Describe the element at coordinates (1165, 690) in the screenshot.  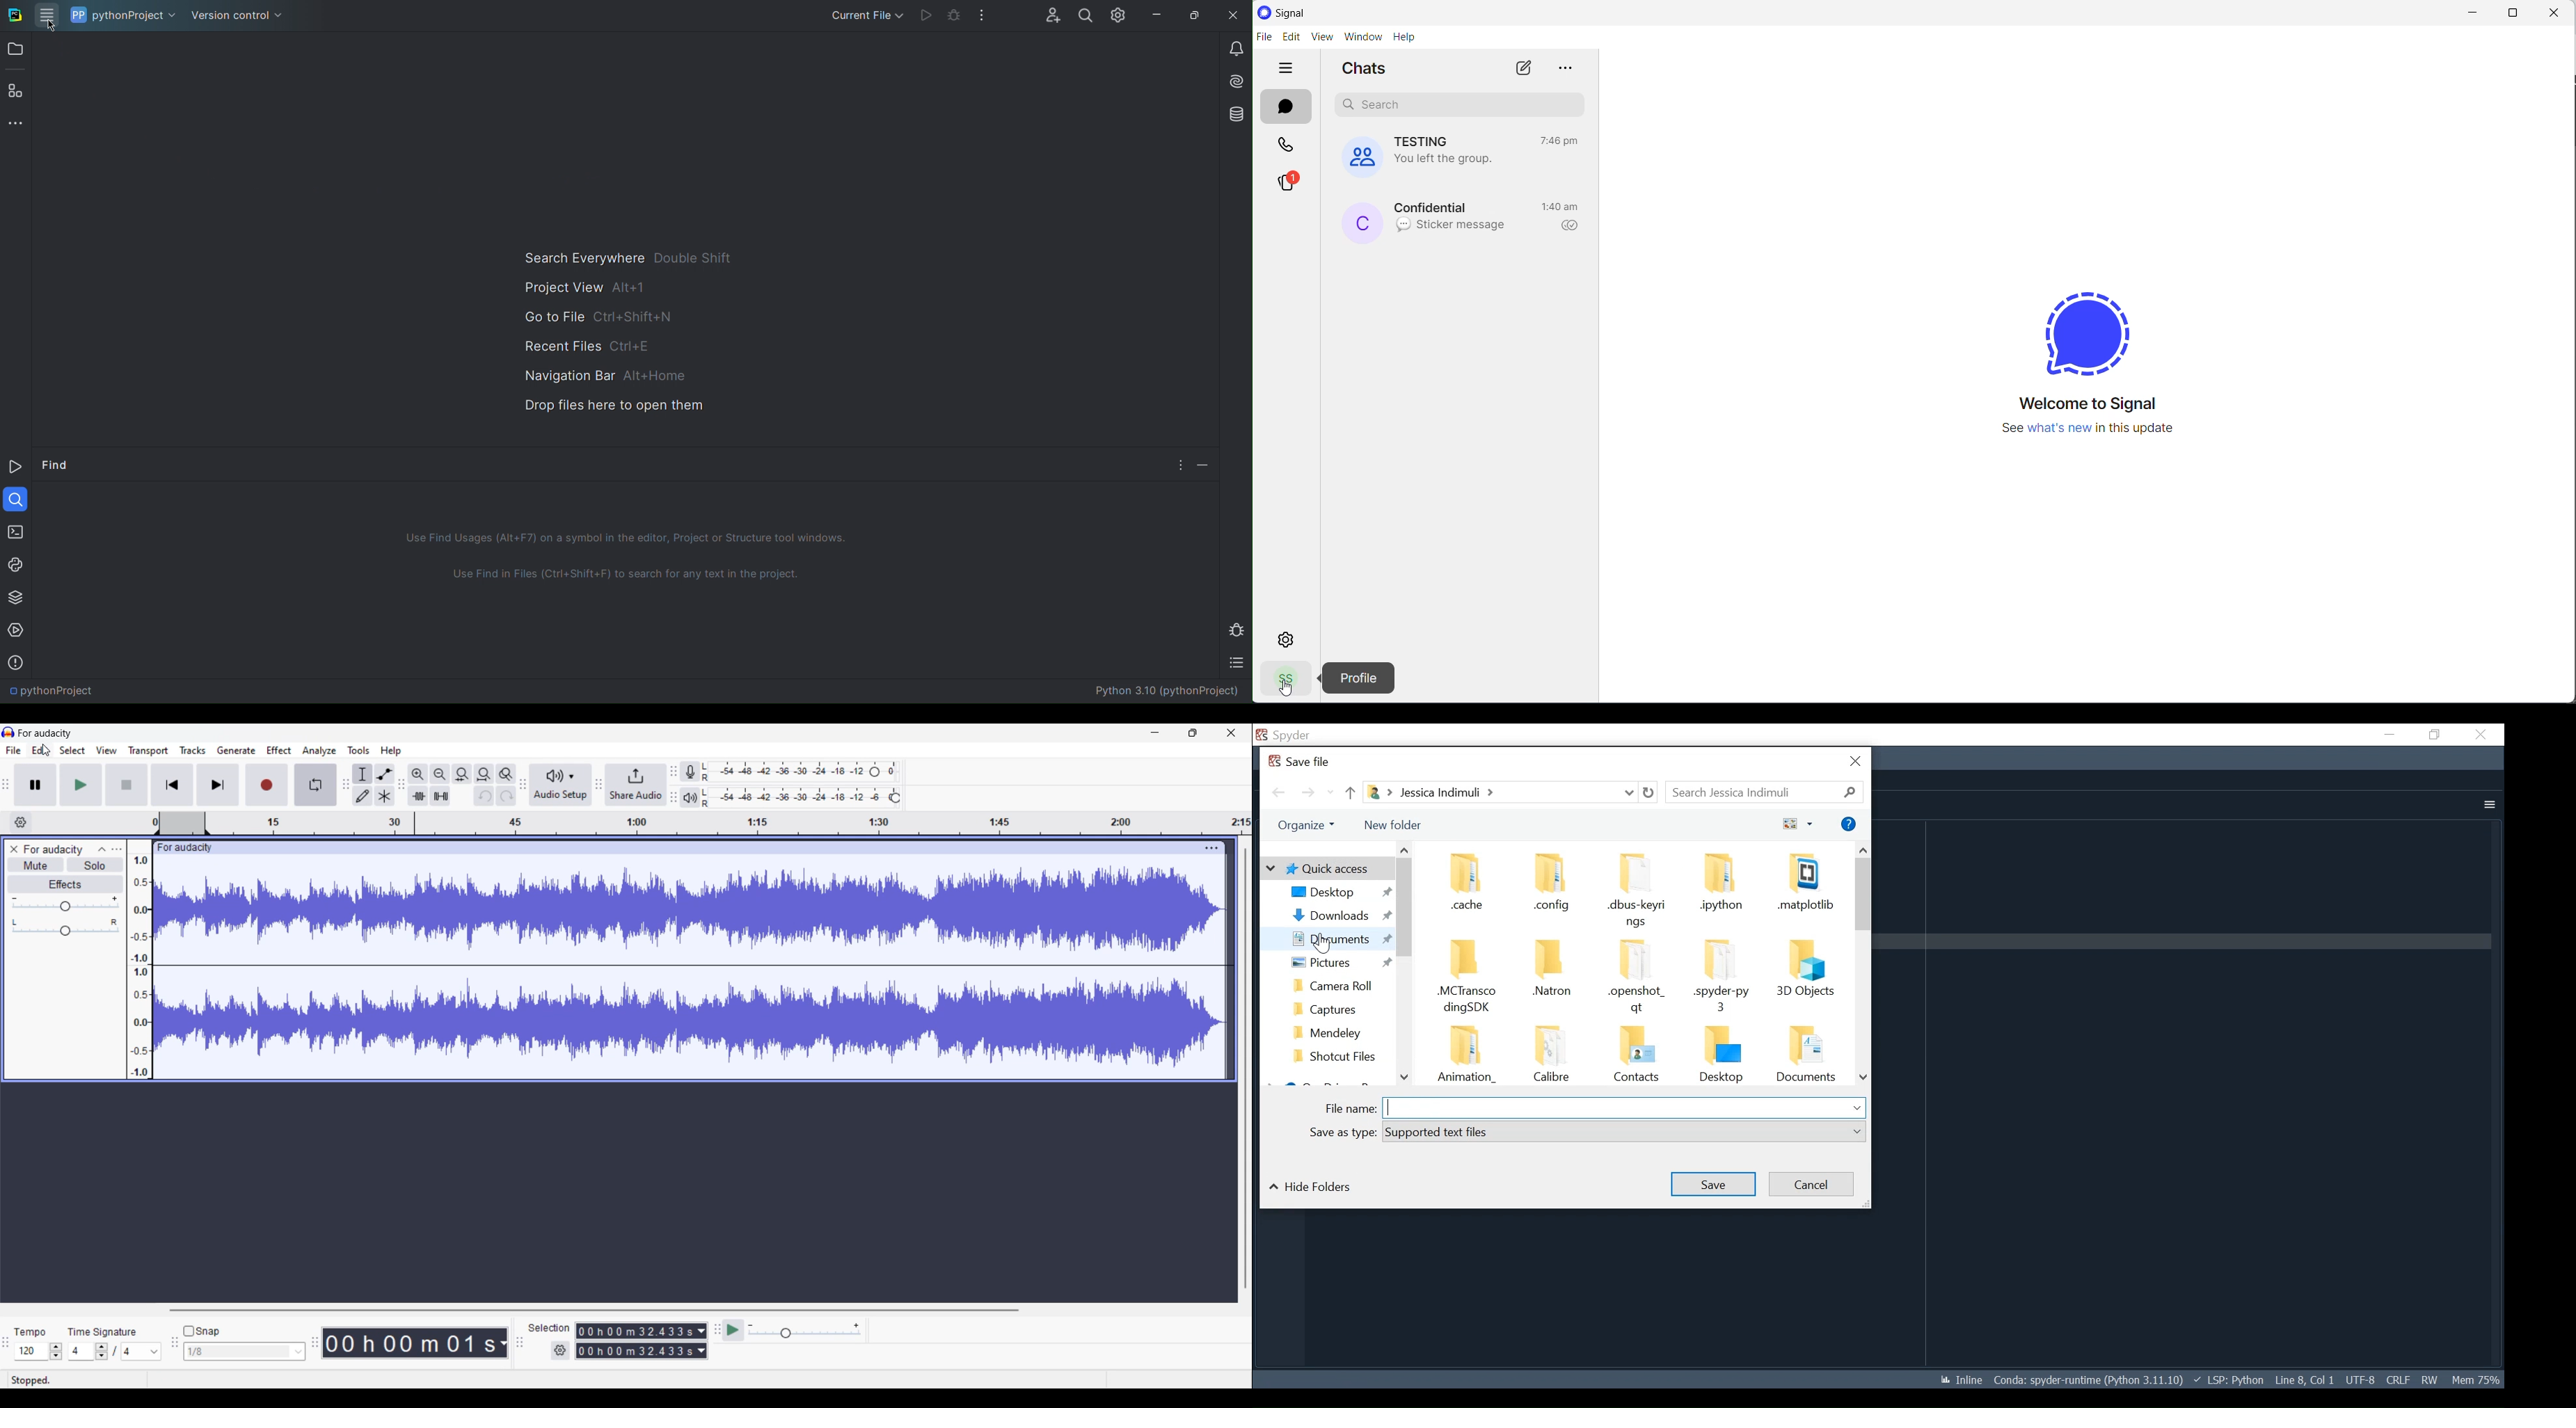
I see `Python 3.10 (PythonReoject)` at that location.